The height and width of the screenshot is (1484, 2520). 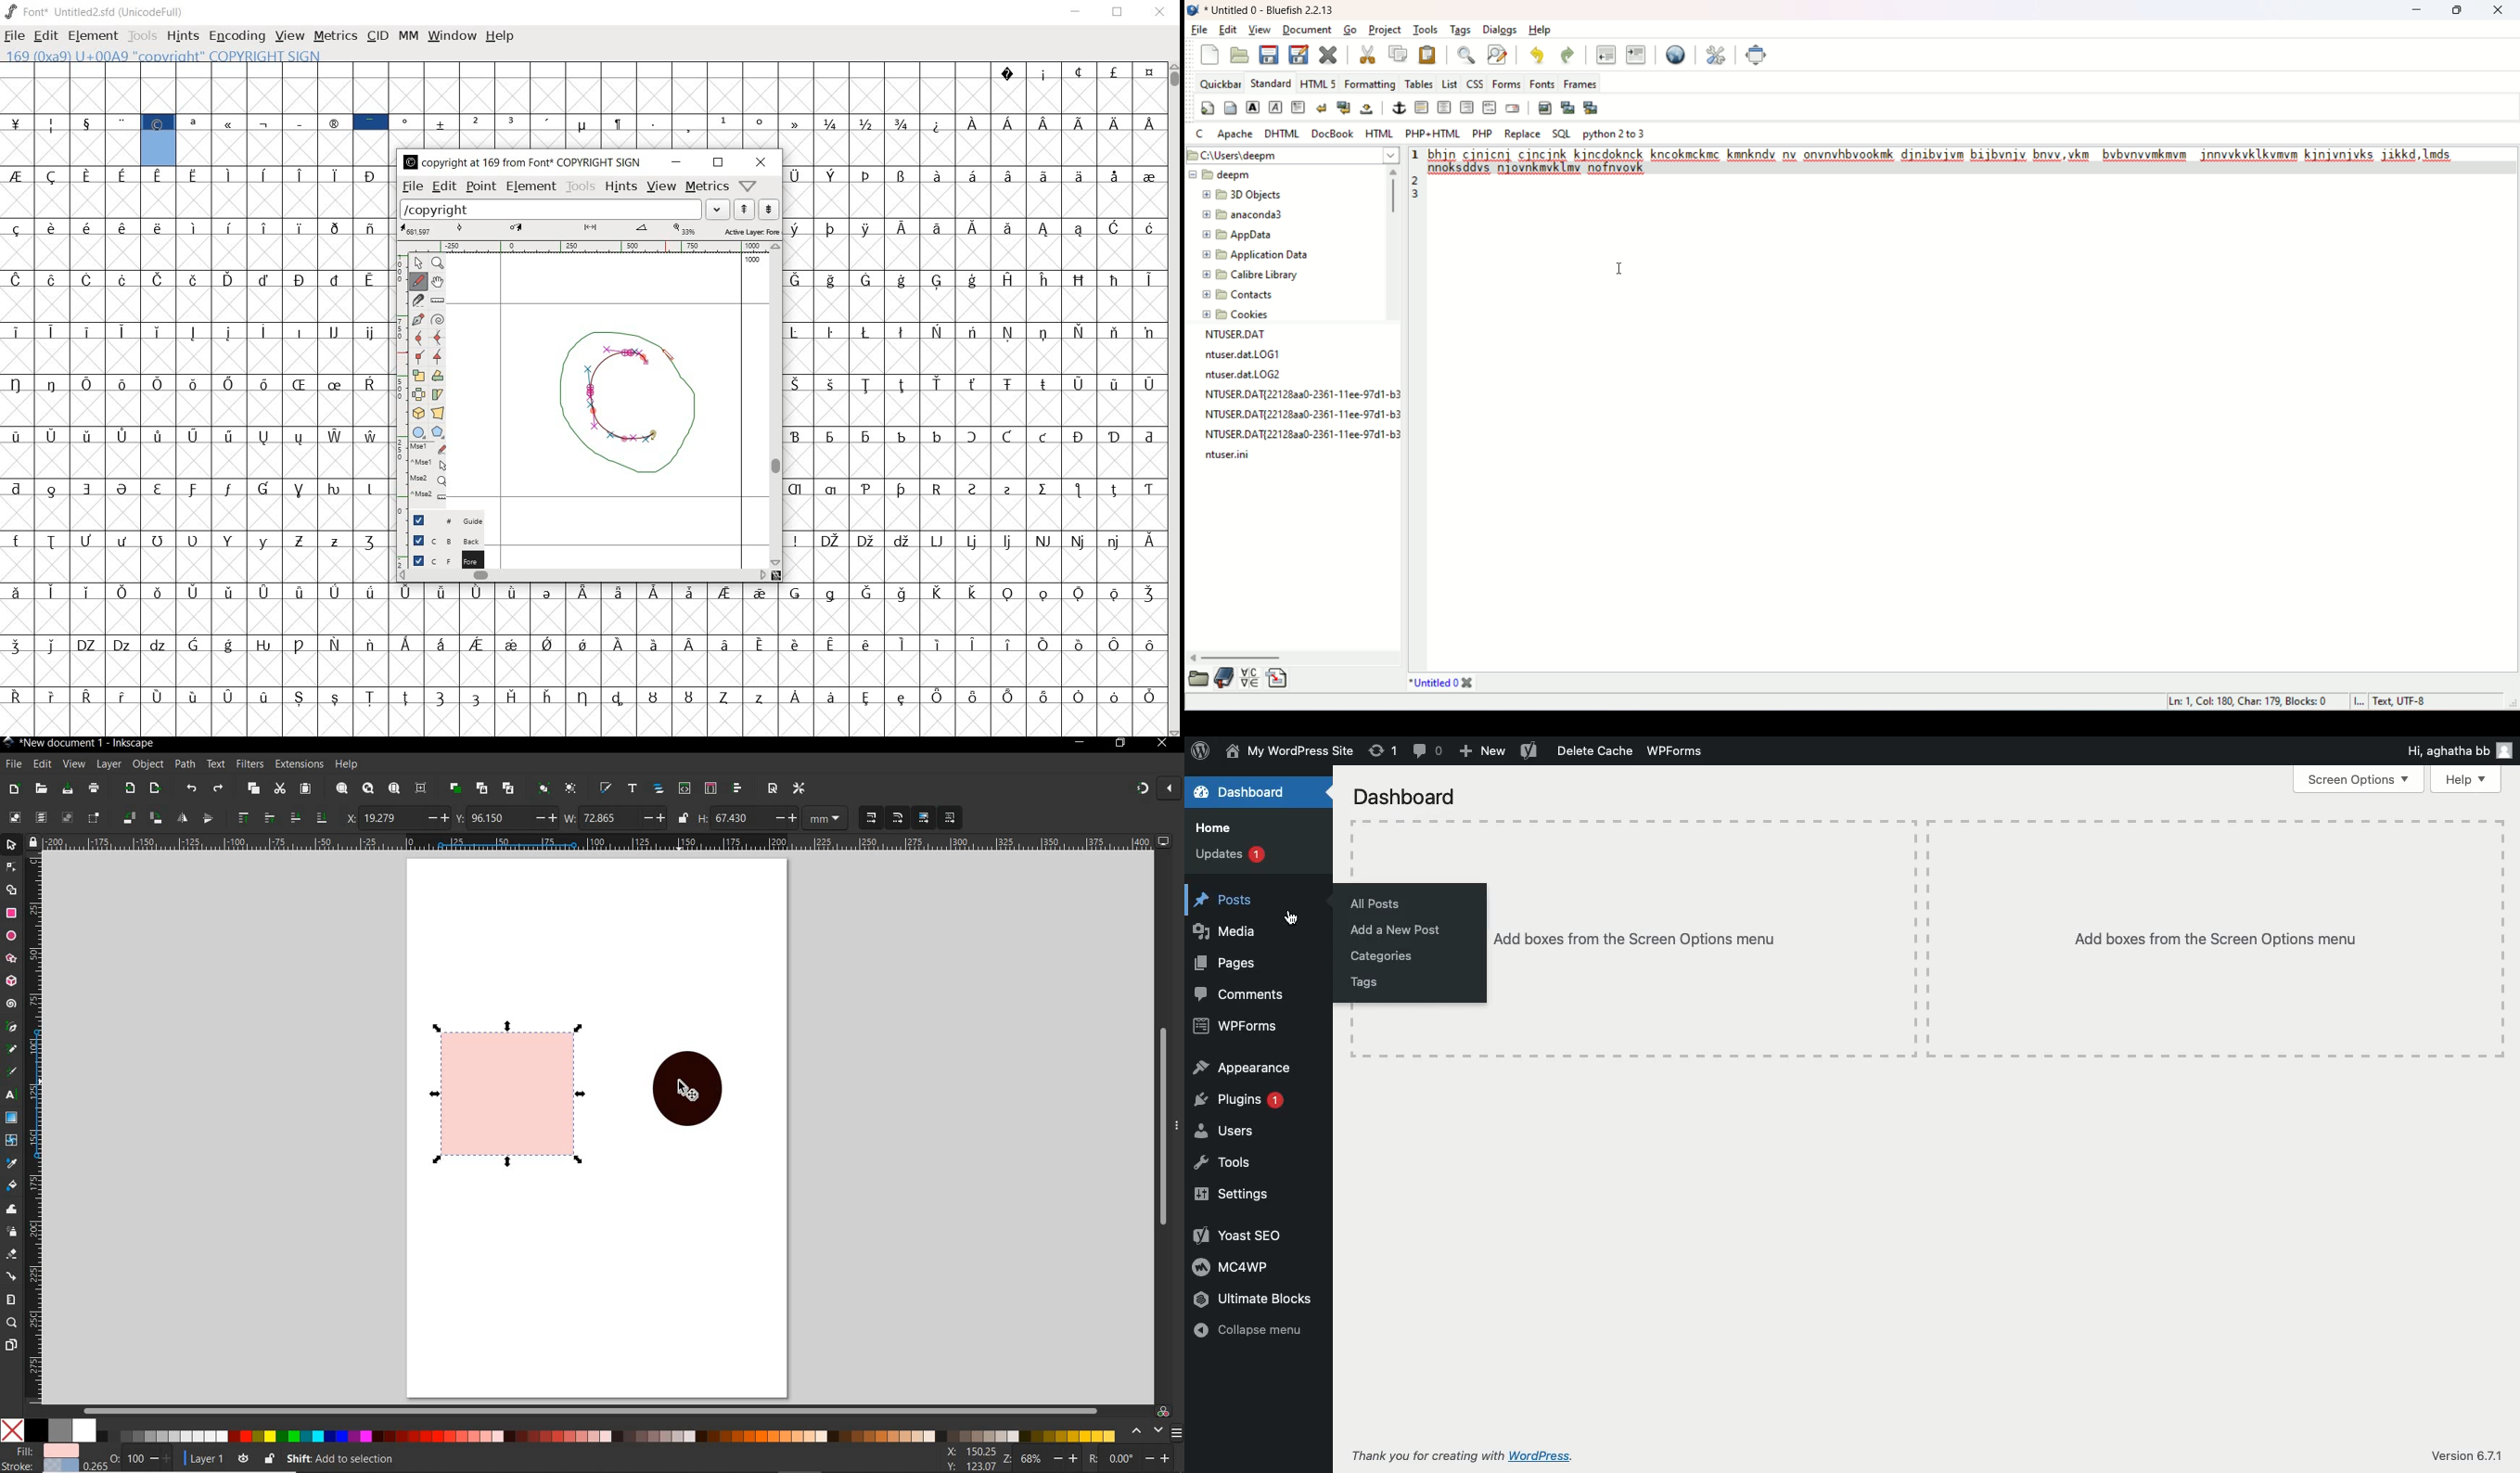 What do you see at coordinates (506, 818) in the screenshot?
I see `vertical coordinates  of selection` at bounding box center [506, 818].